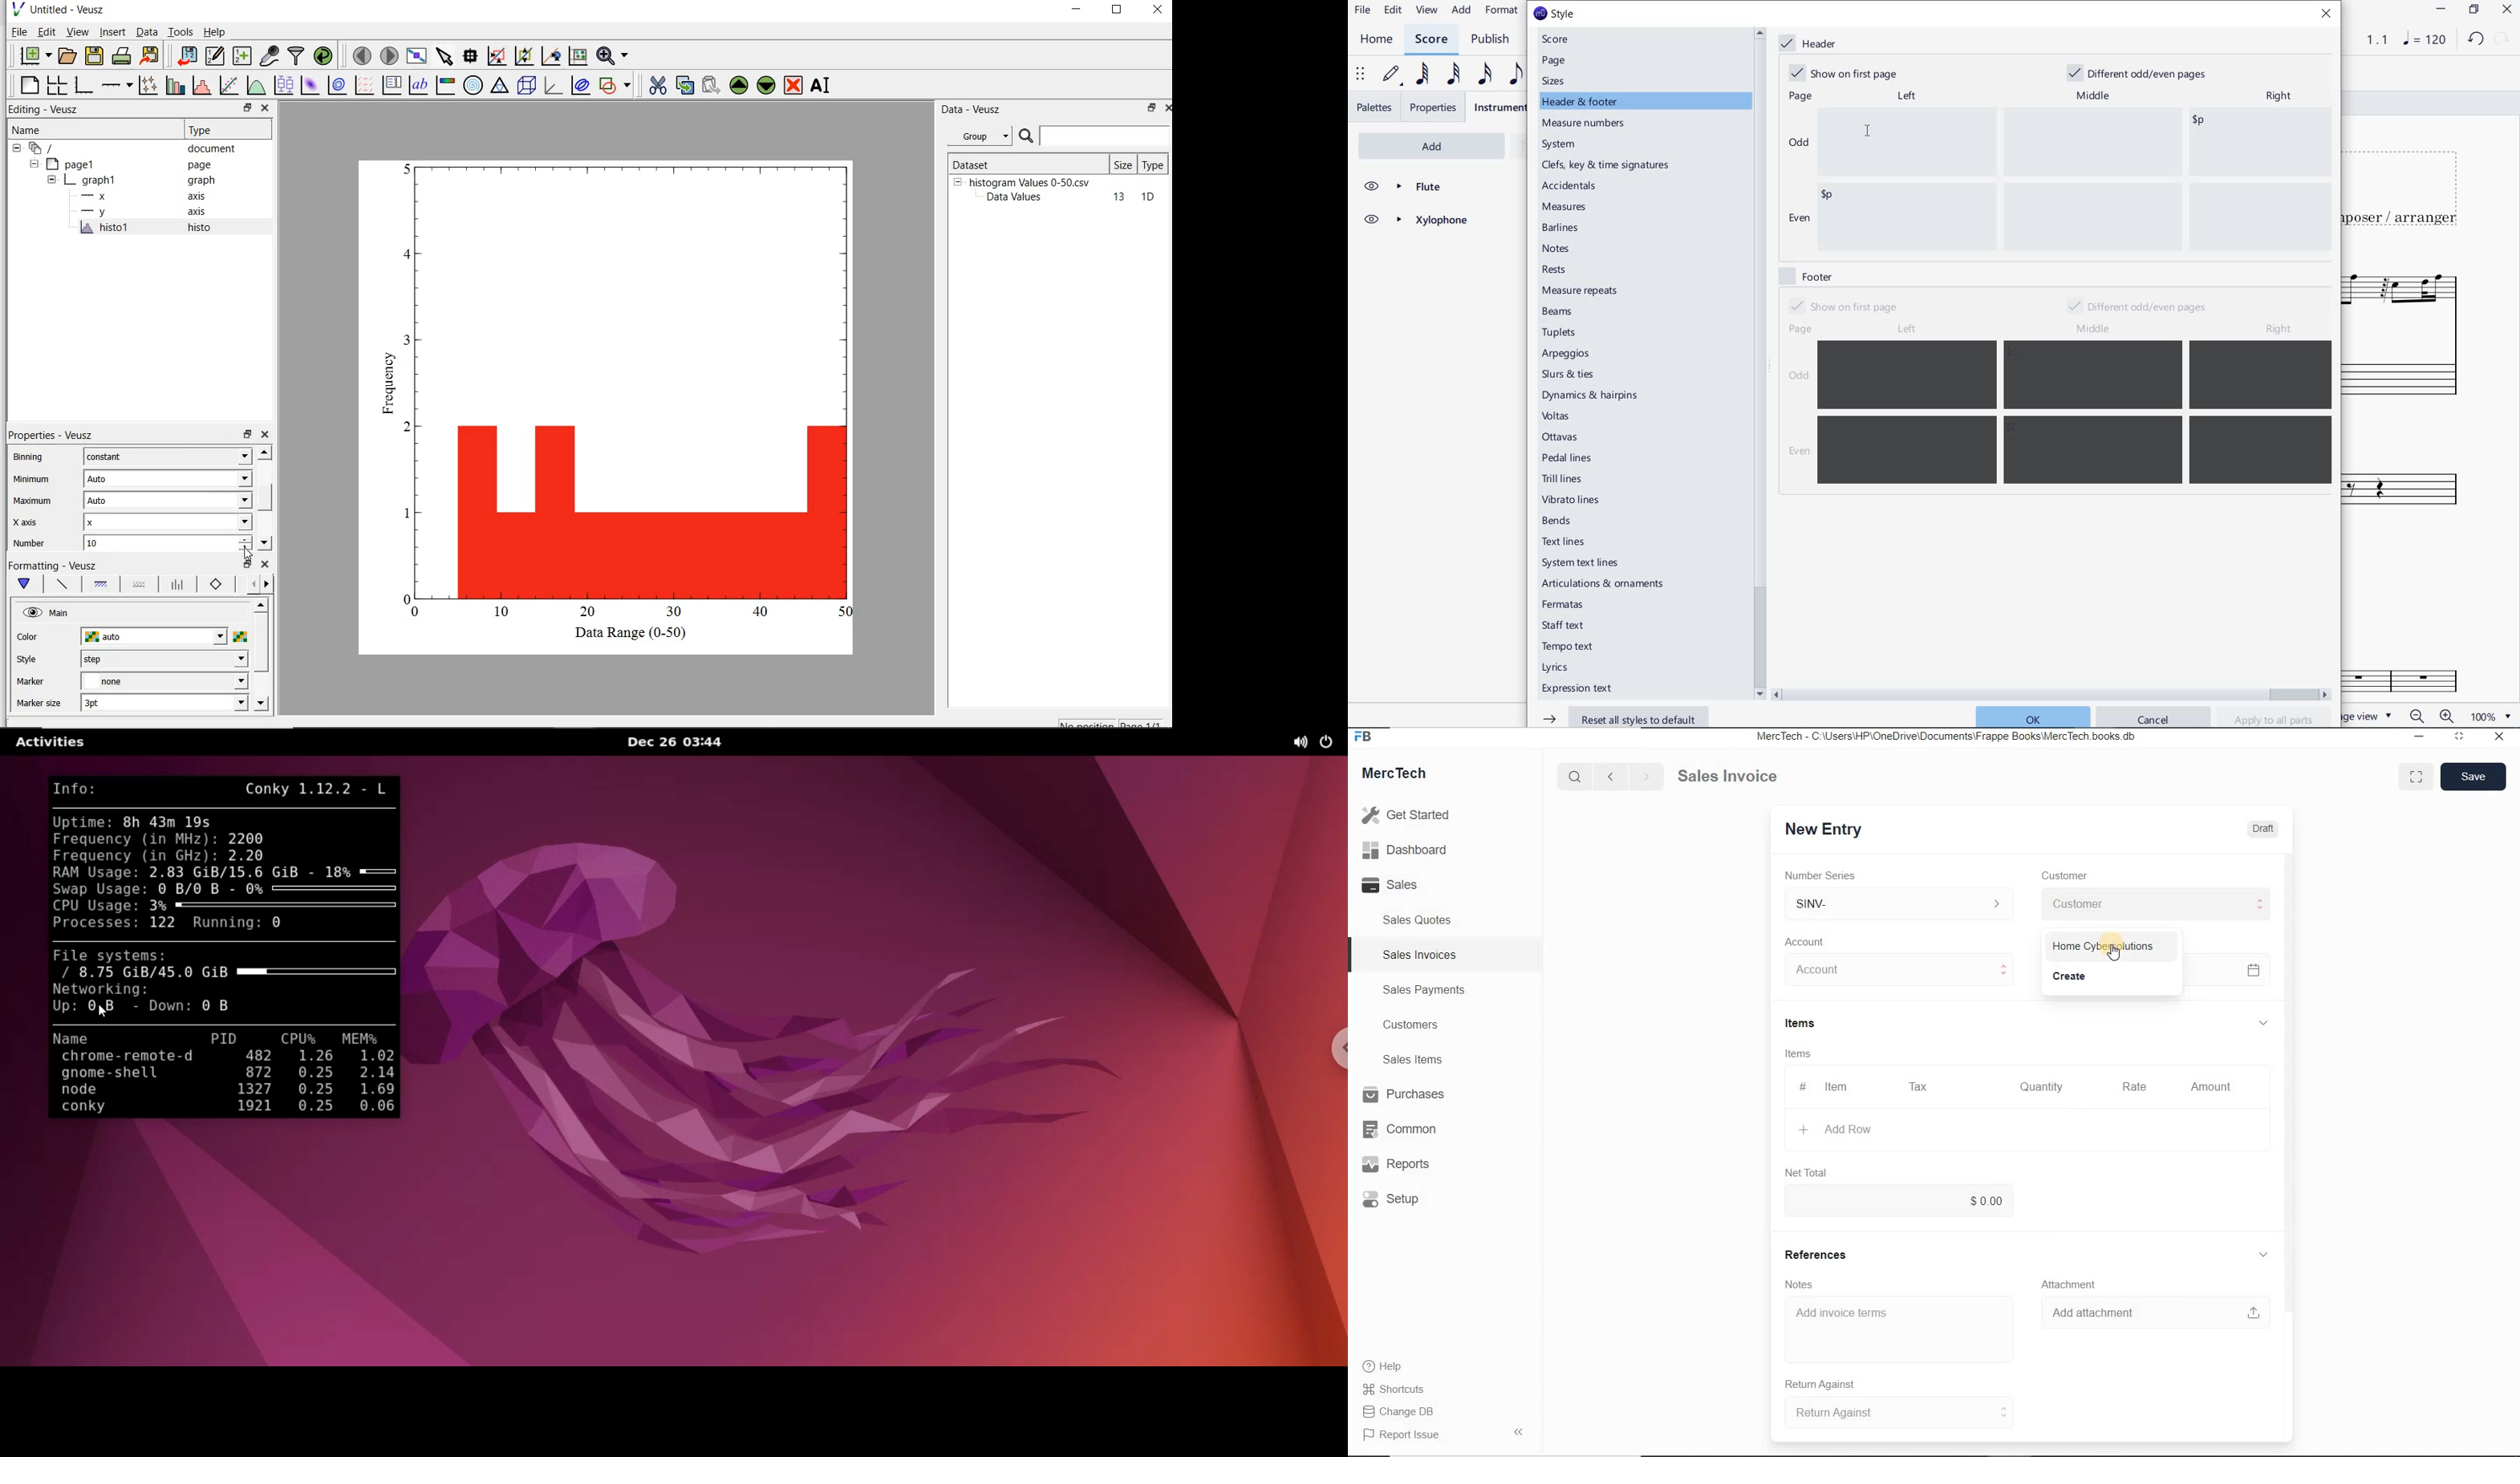  What do you see at coordinates (1411, 885) in the screenshot?
I see `Sales` at bounding box center [1411, 885].